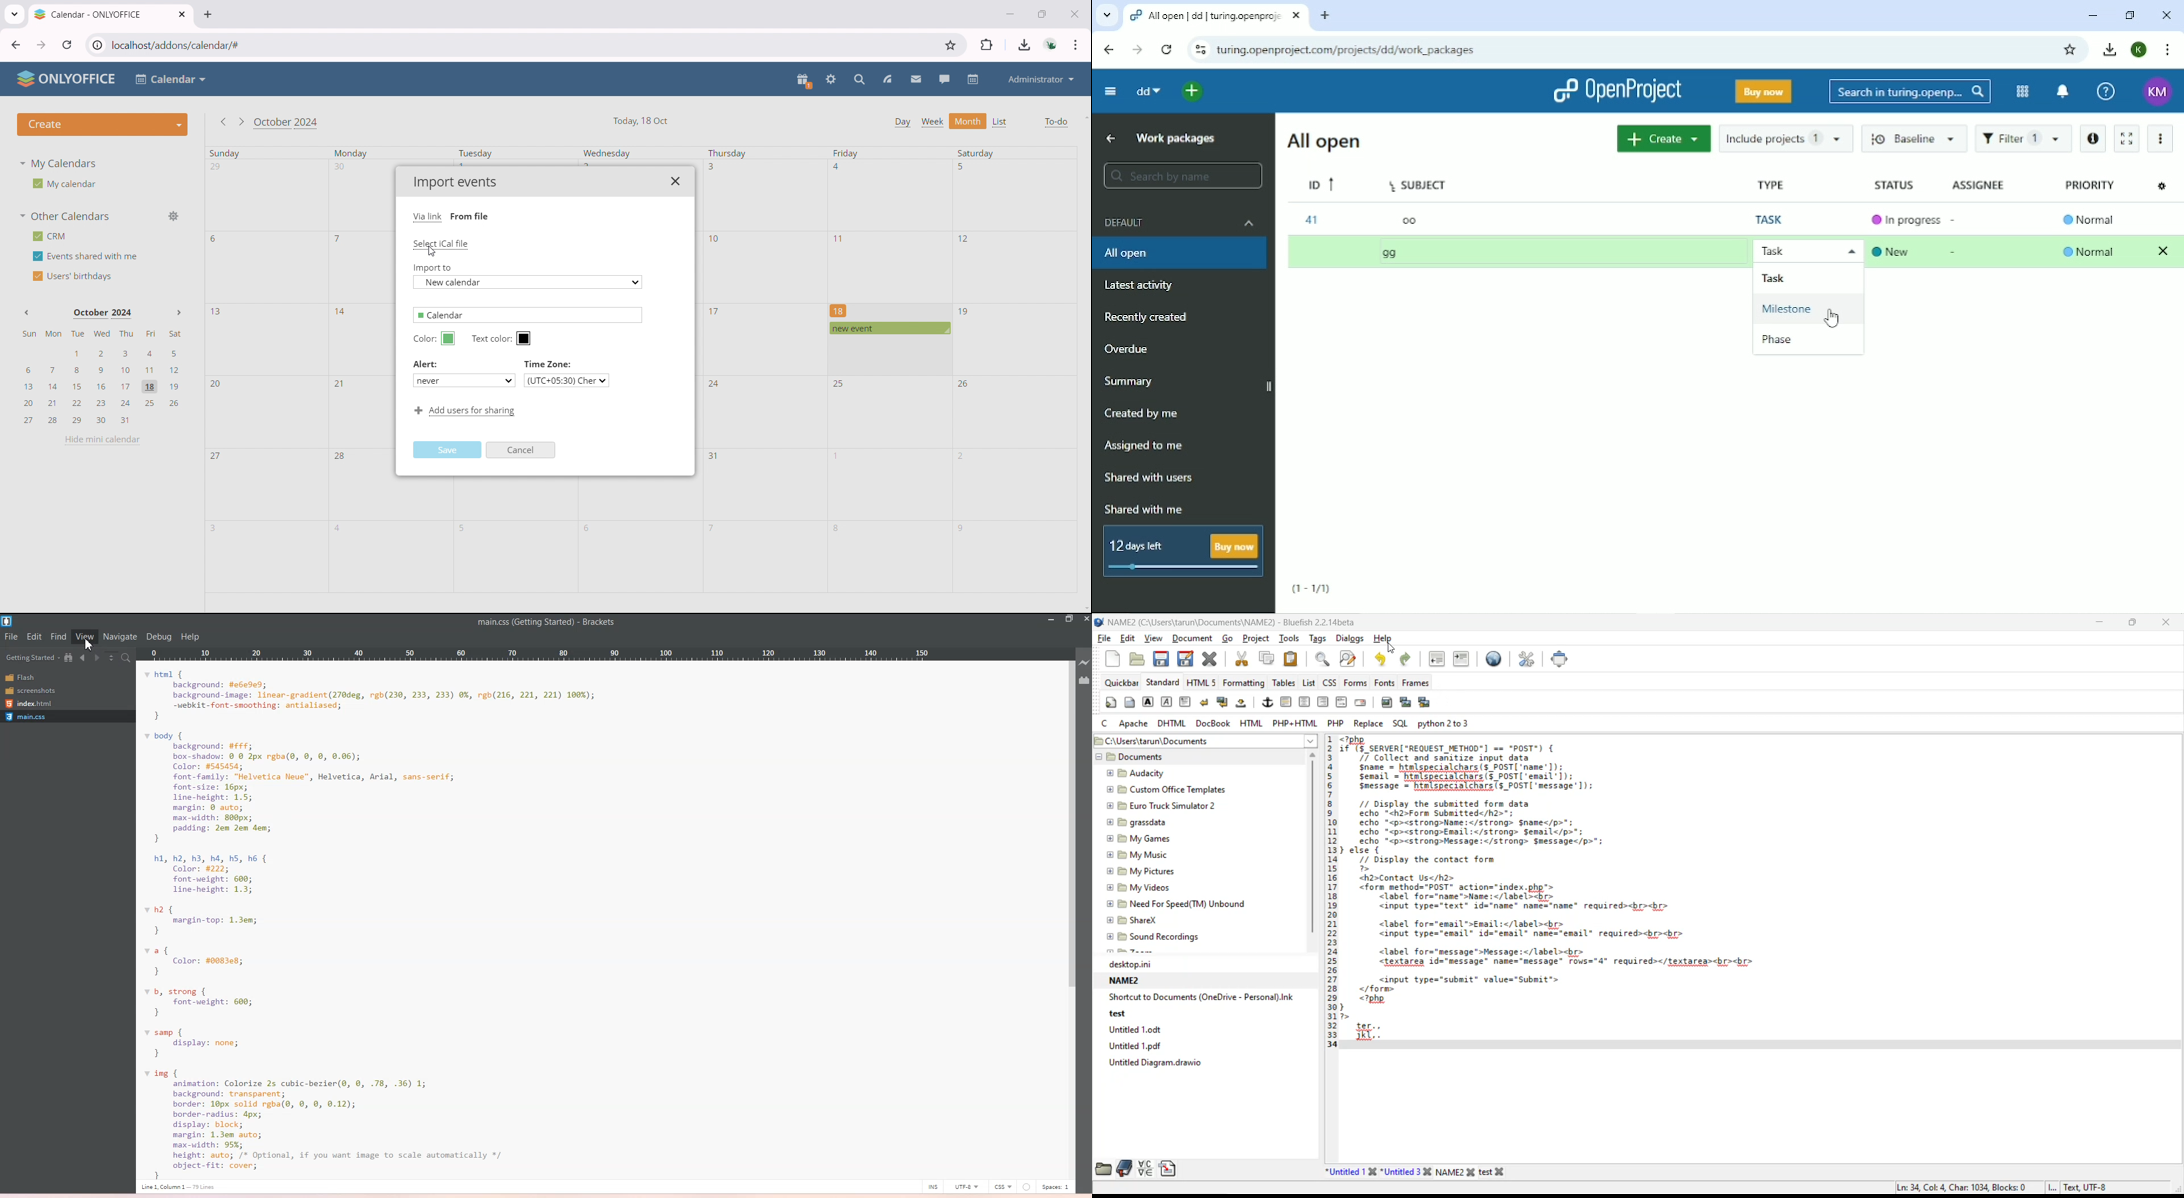 Image resolution: width=2184 pixels, height=1204 pixels. Describe the element at coordinates (1147, 1168) in the screenshot. I see `charmap` at that location.